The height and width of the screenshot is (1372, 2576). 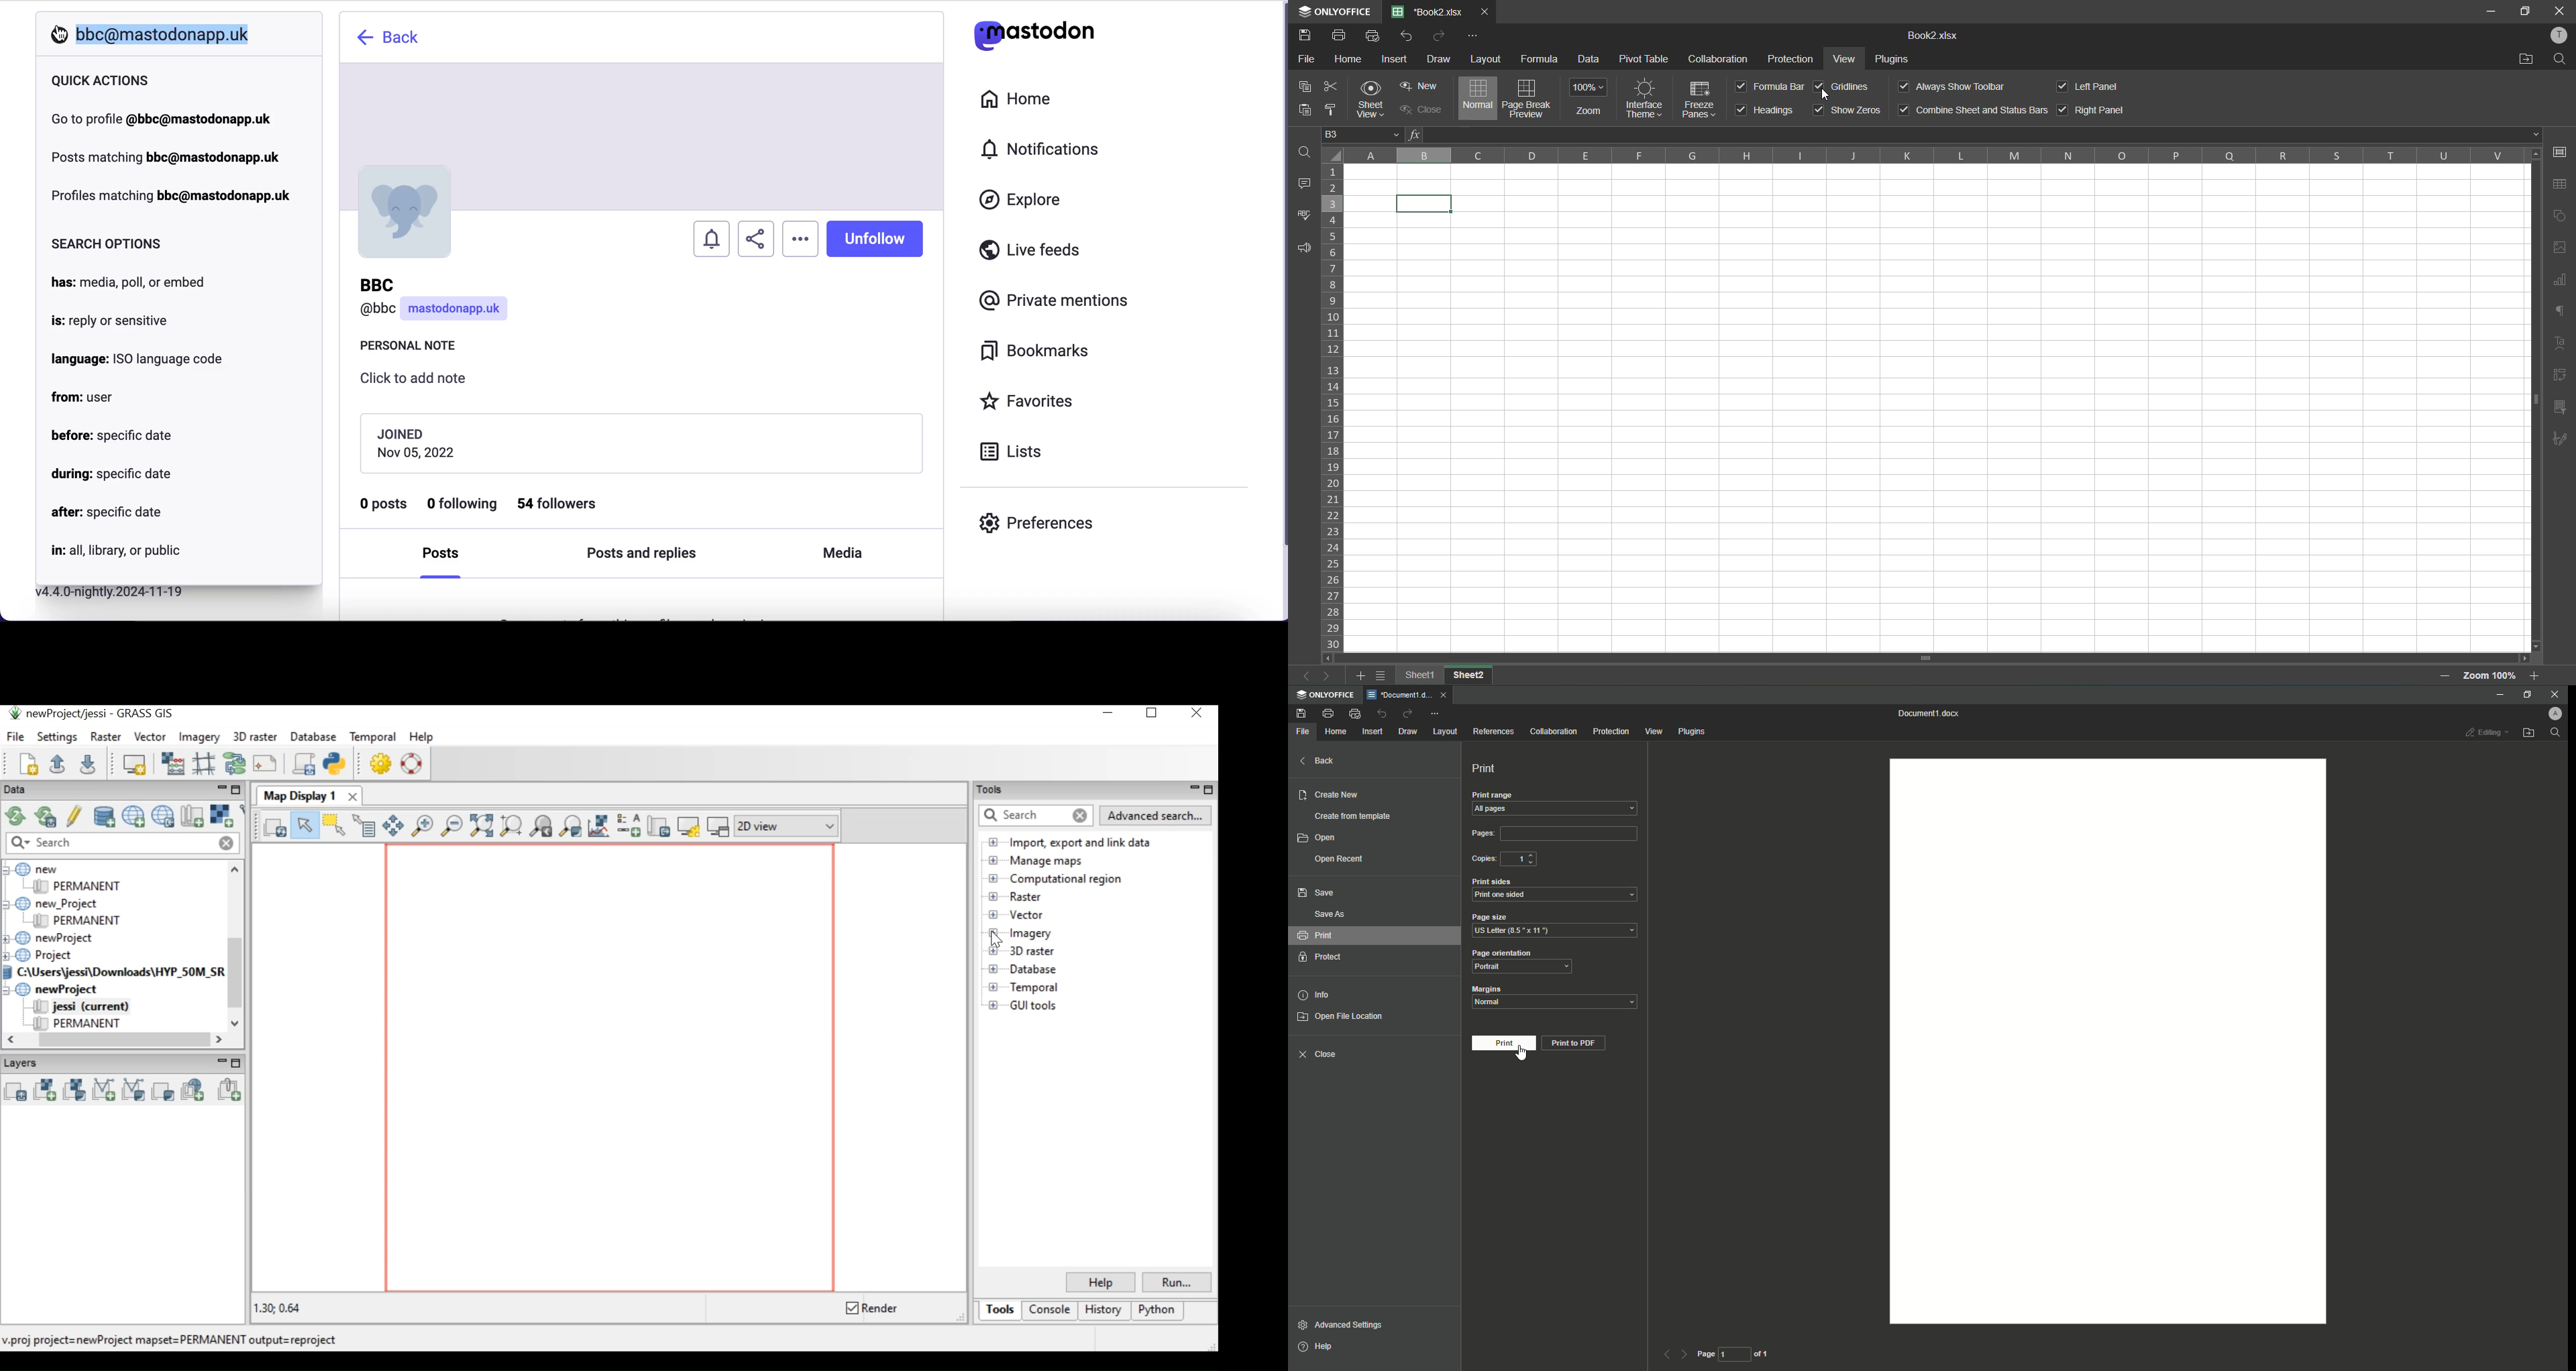 What do you see at coordinates (2550, 713) in the screenshot?
I see `Profile` at bounding box center [2550, 713].